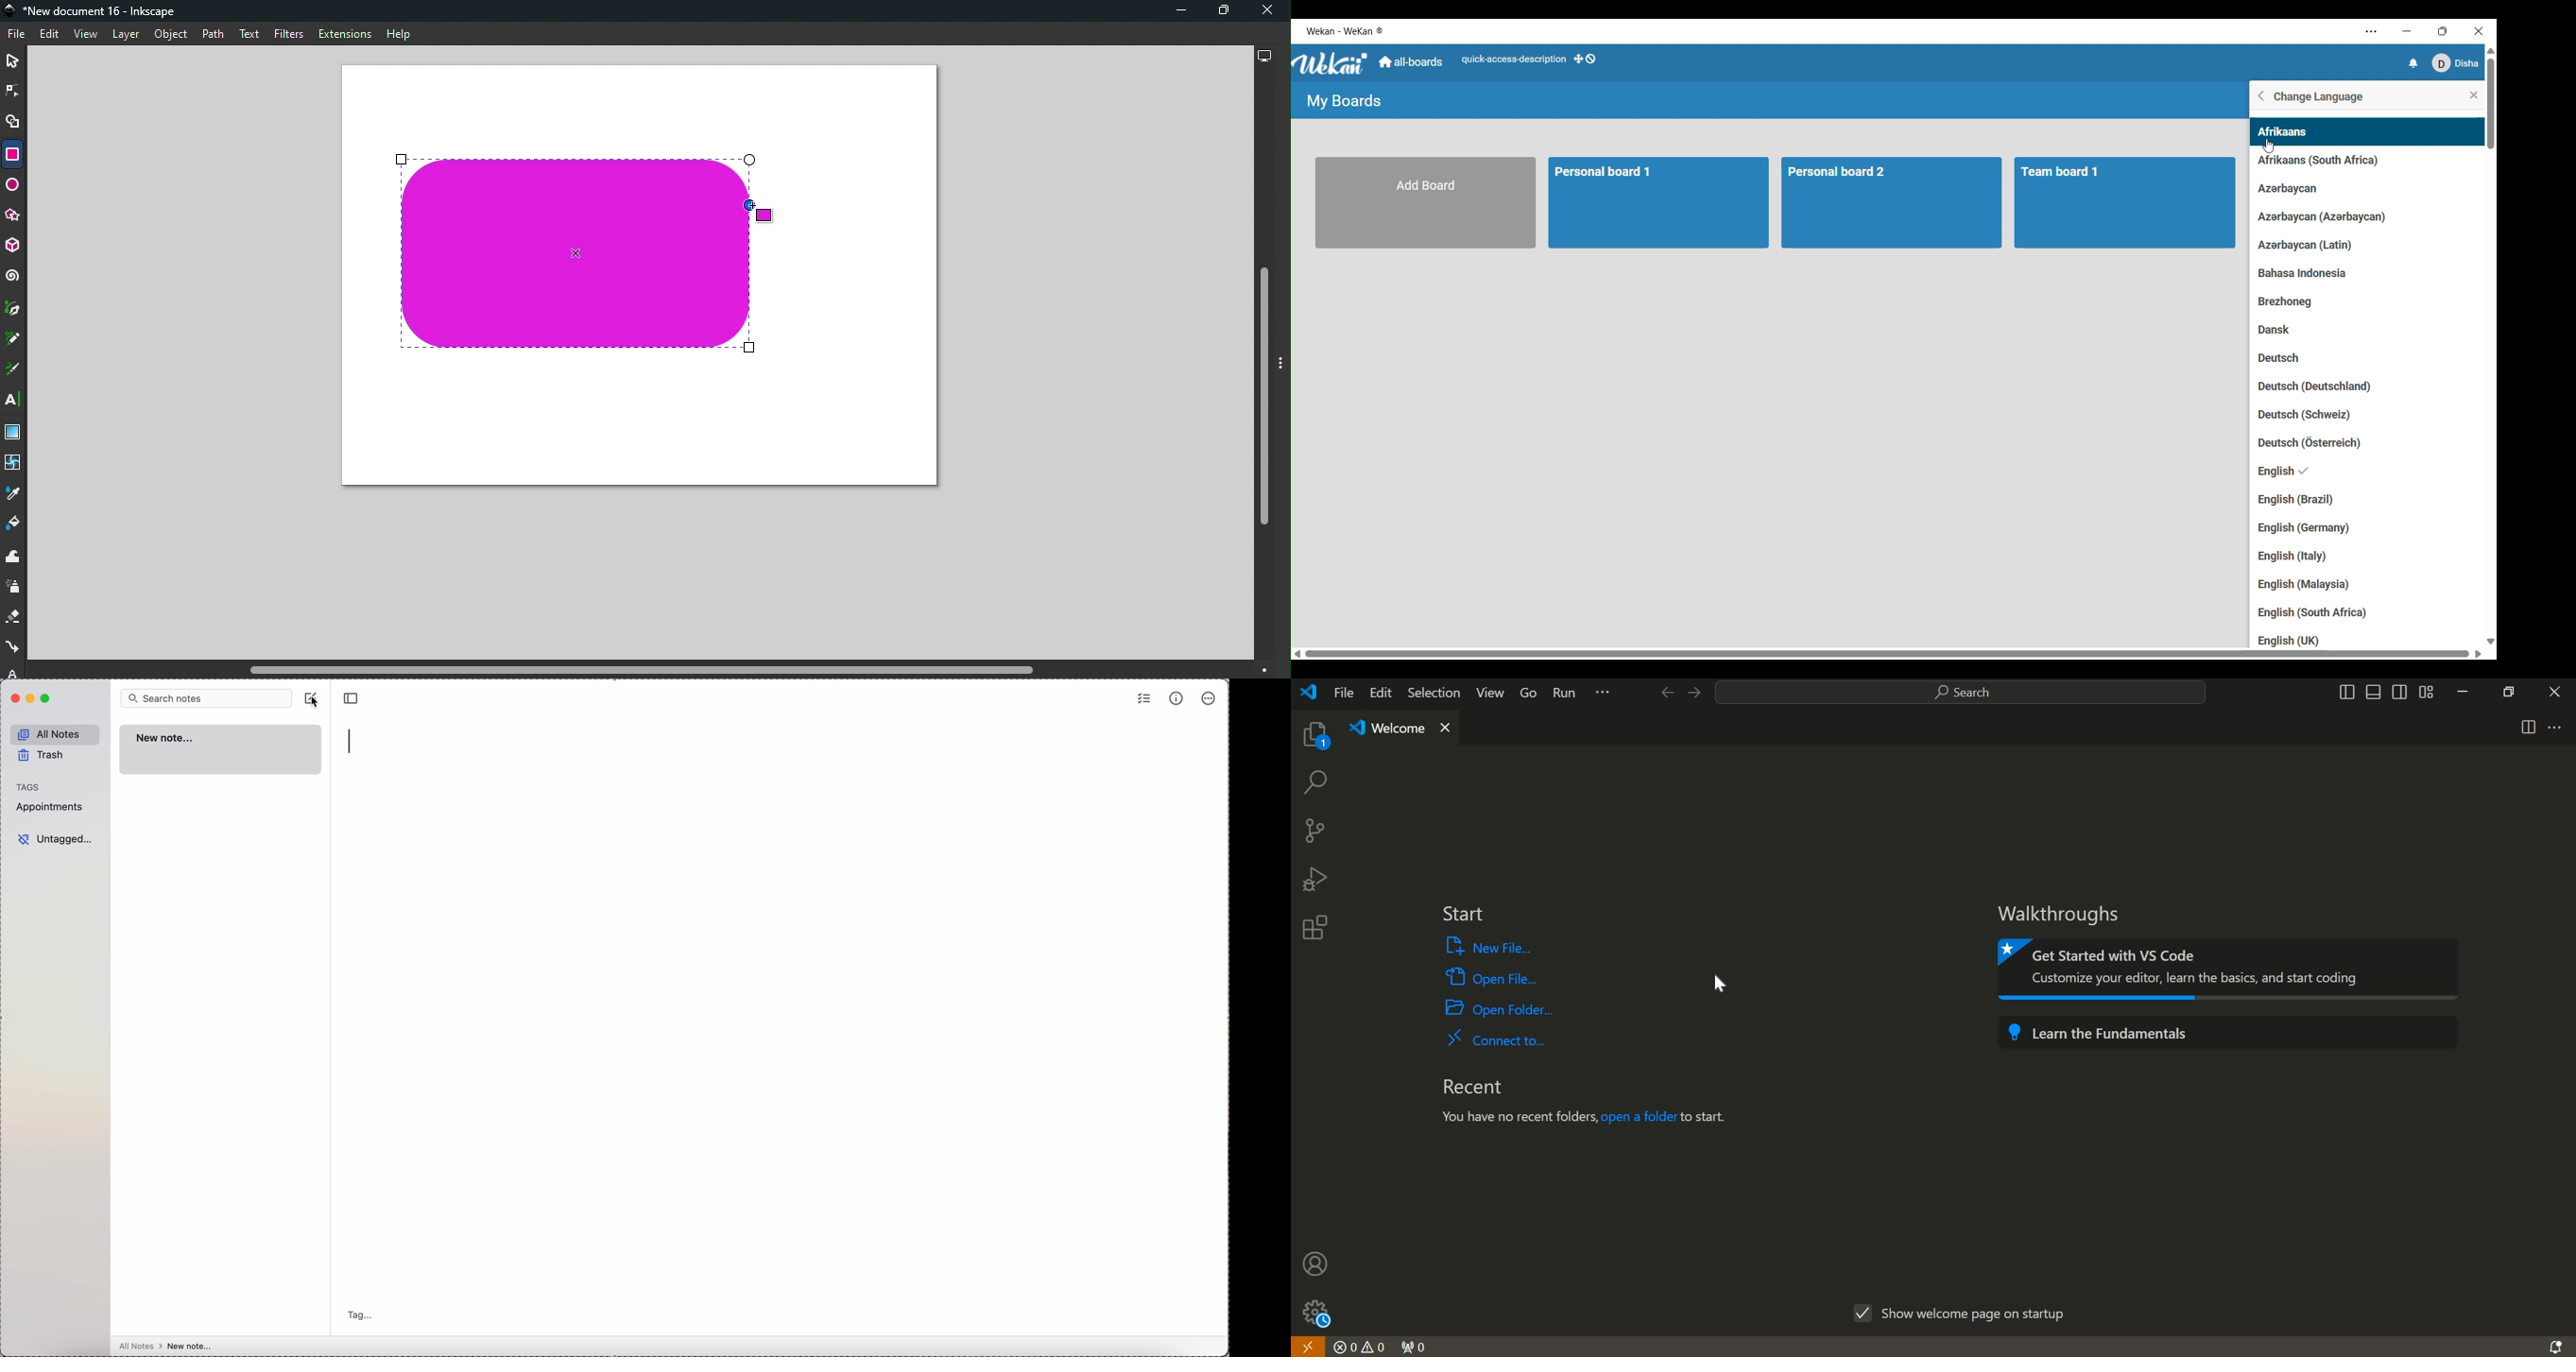 The image size is (2576, 1372). I want to click on all-boards, so click(1411, 62).